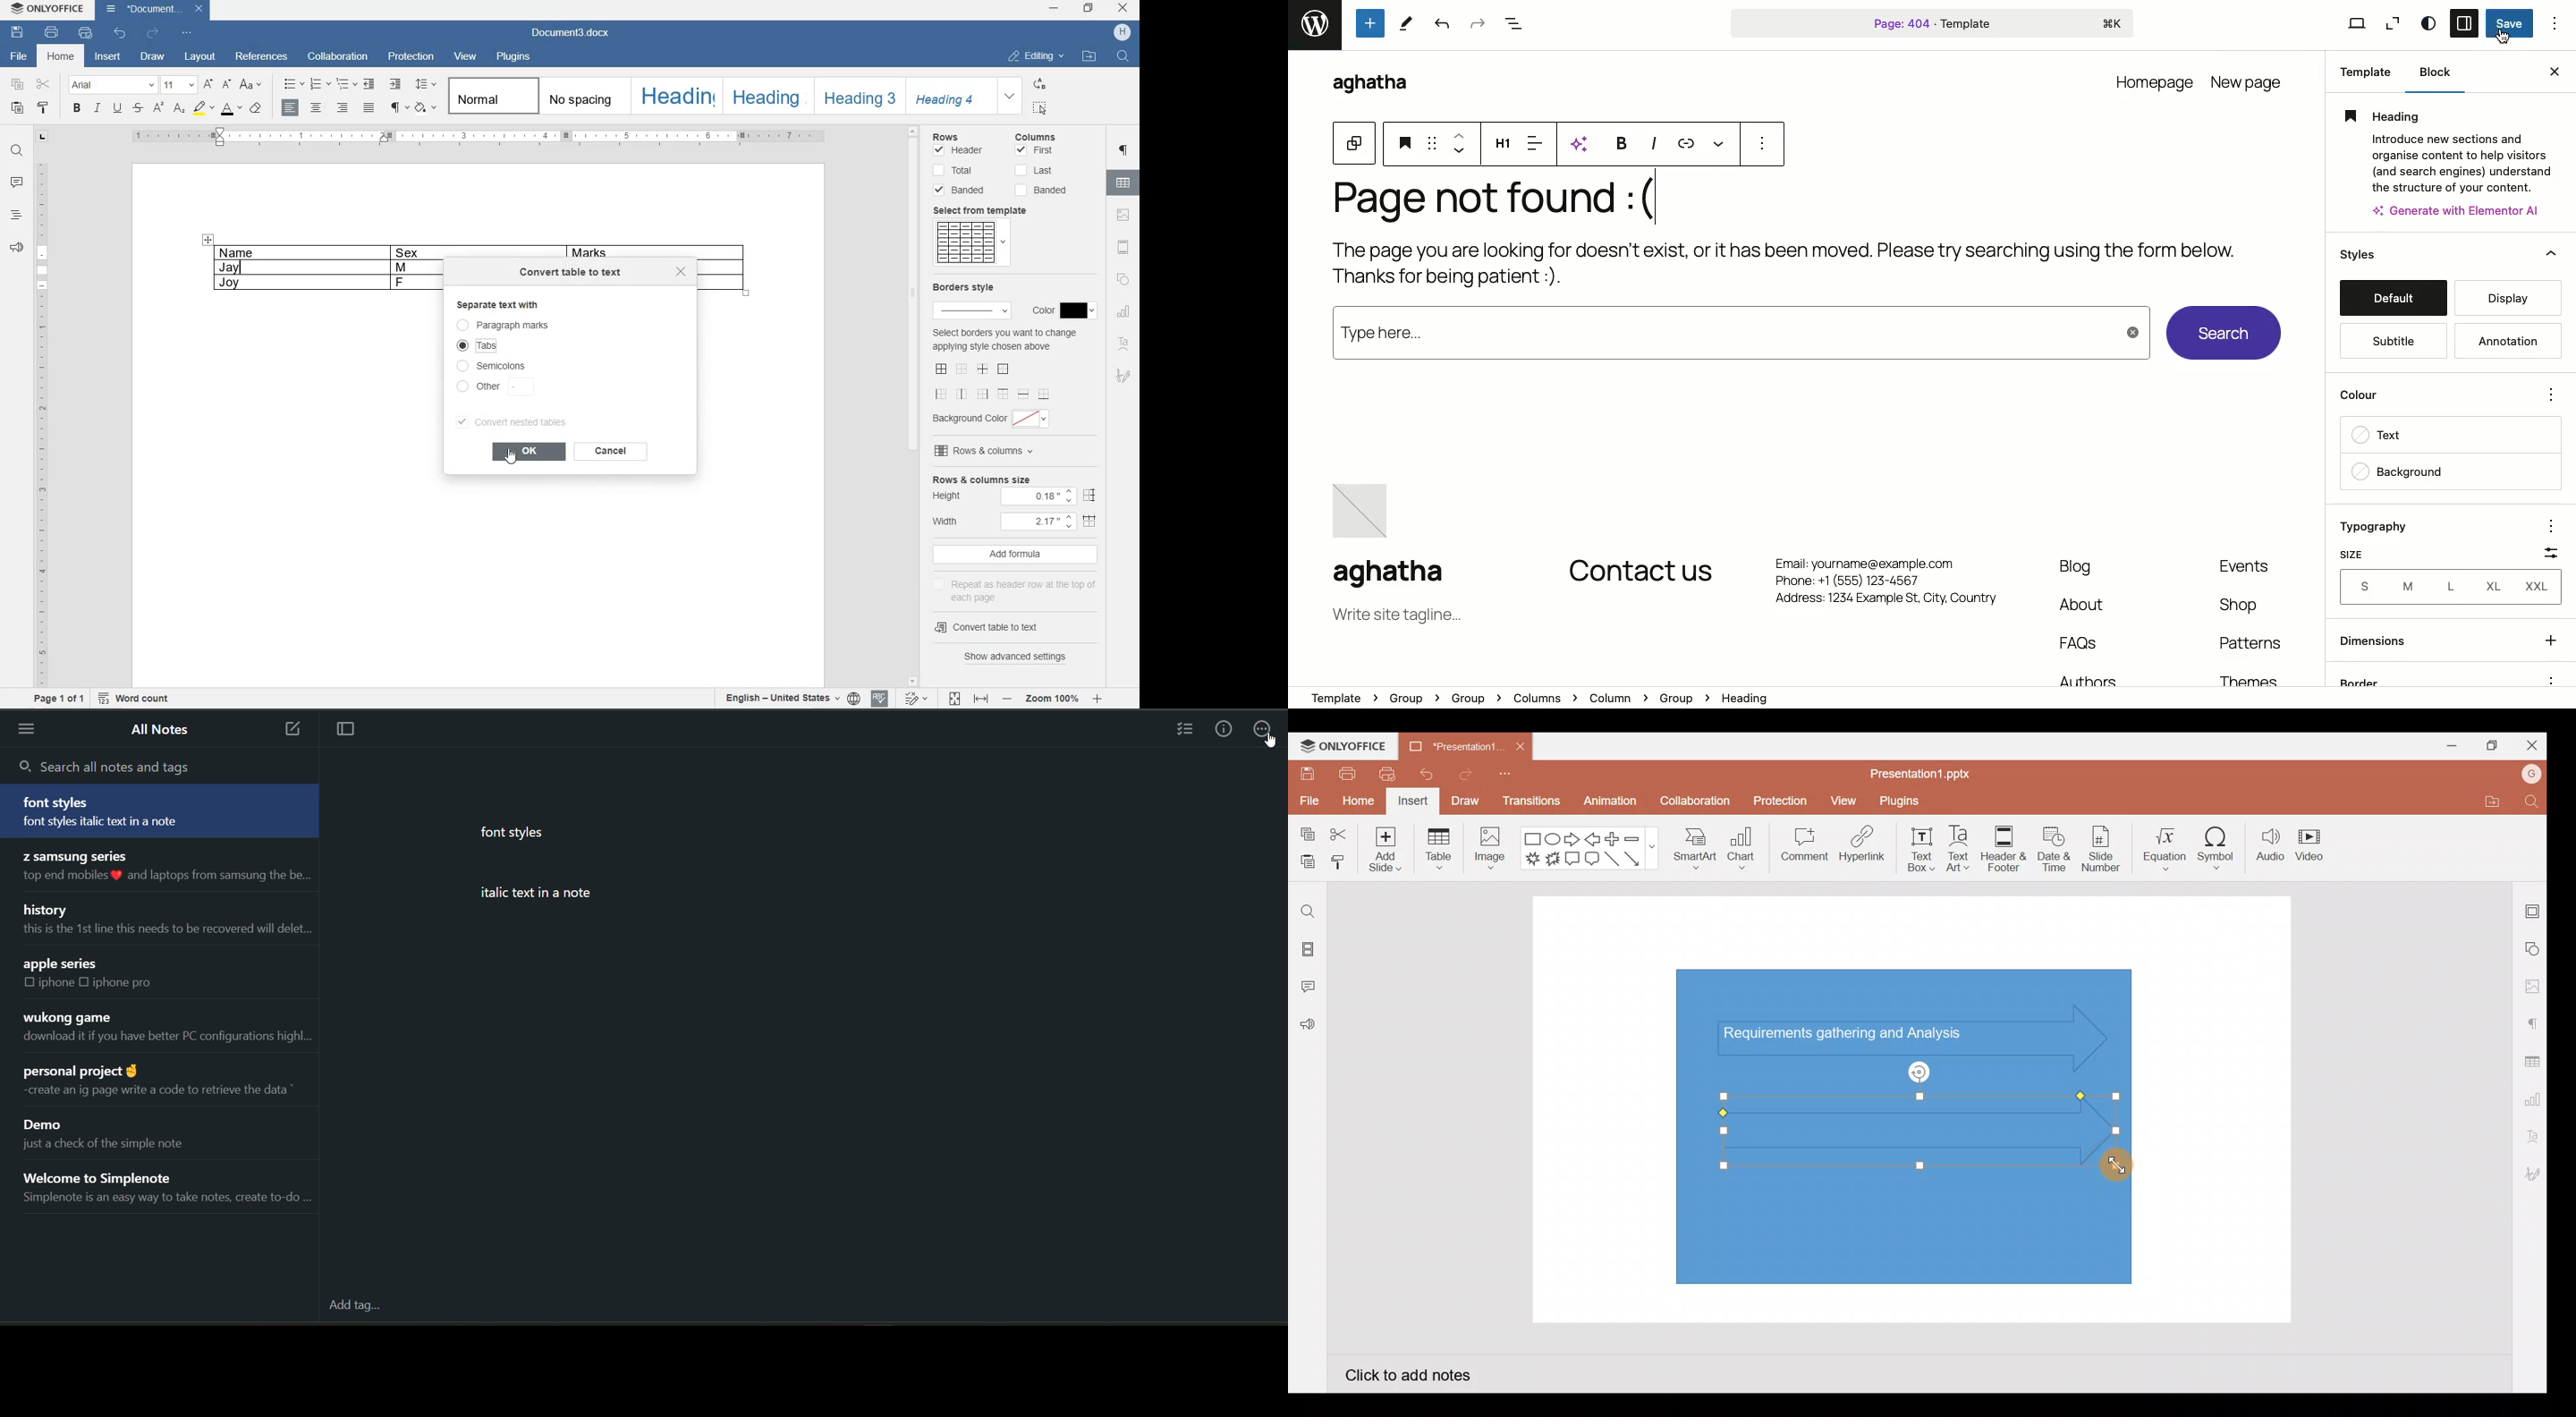 The height and width of the screenshot is (1428, 2576). What do you see at coordinates (1922, 850) in the screenshot?
I see `Text box` at bounding box center [1922, 850].